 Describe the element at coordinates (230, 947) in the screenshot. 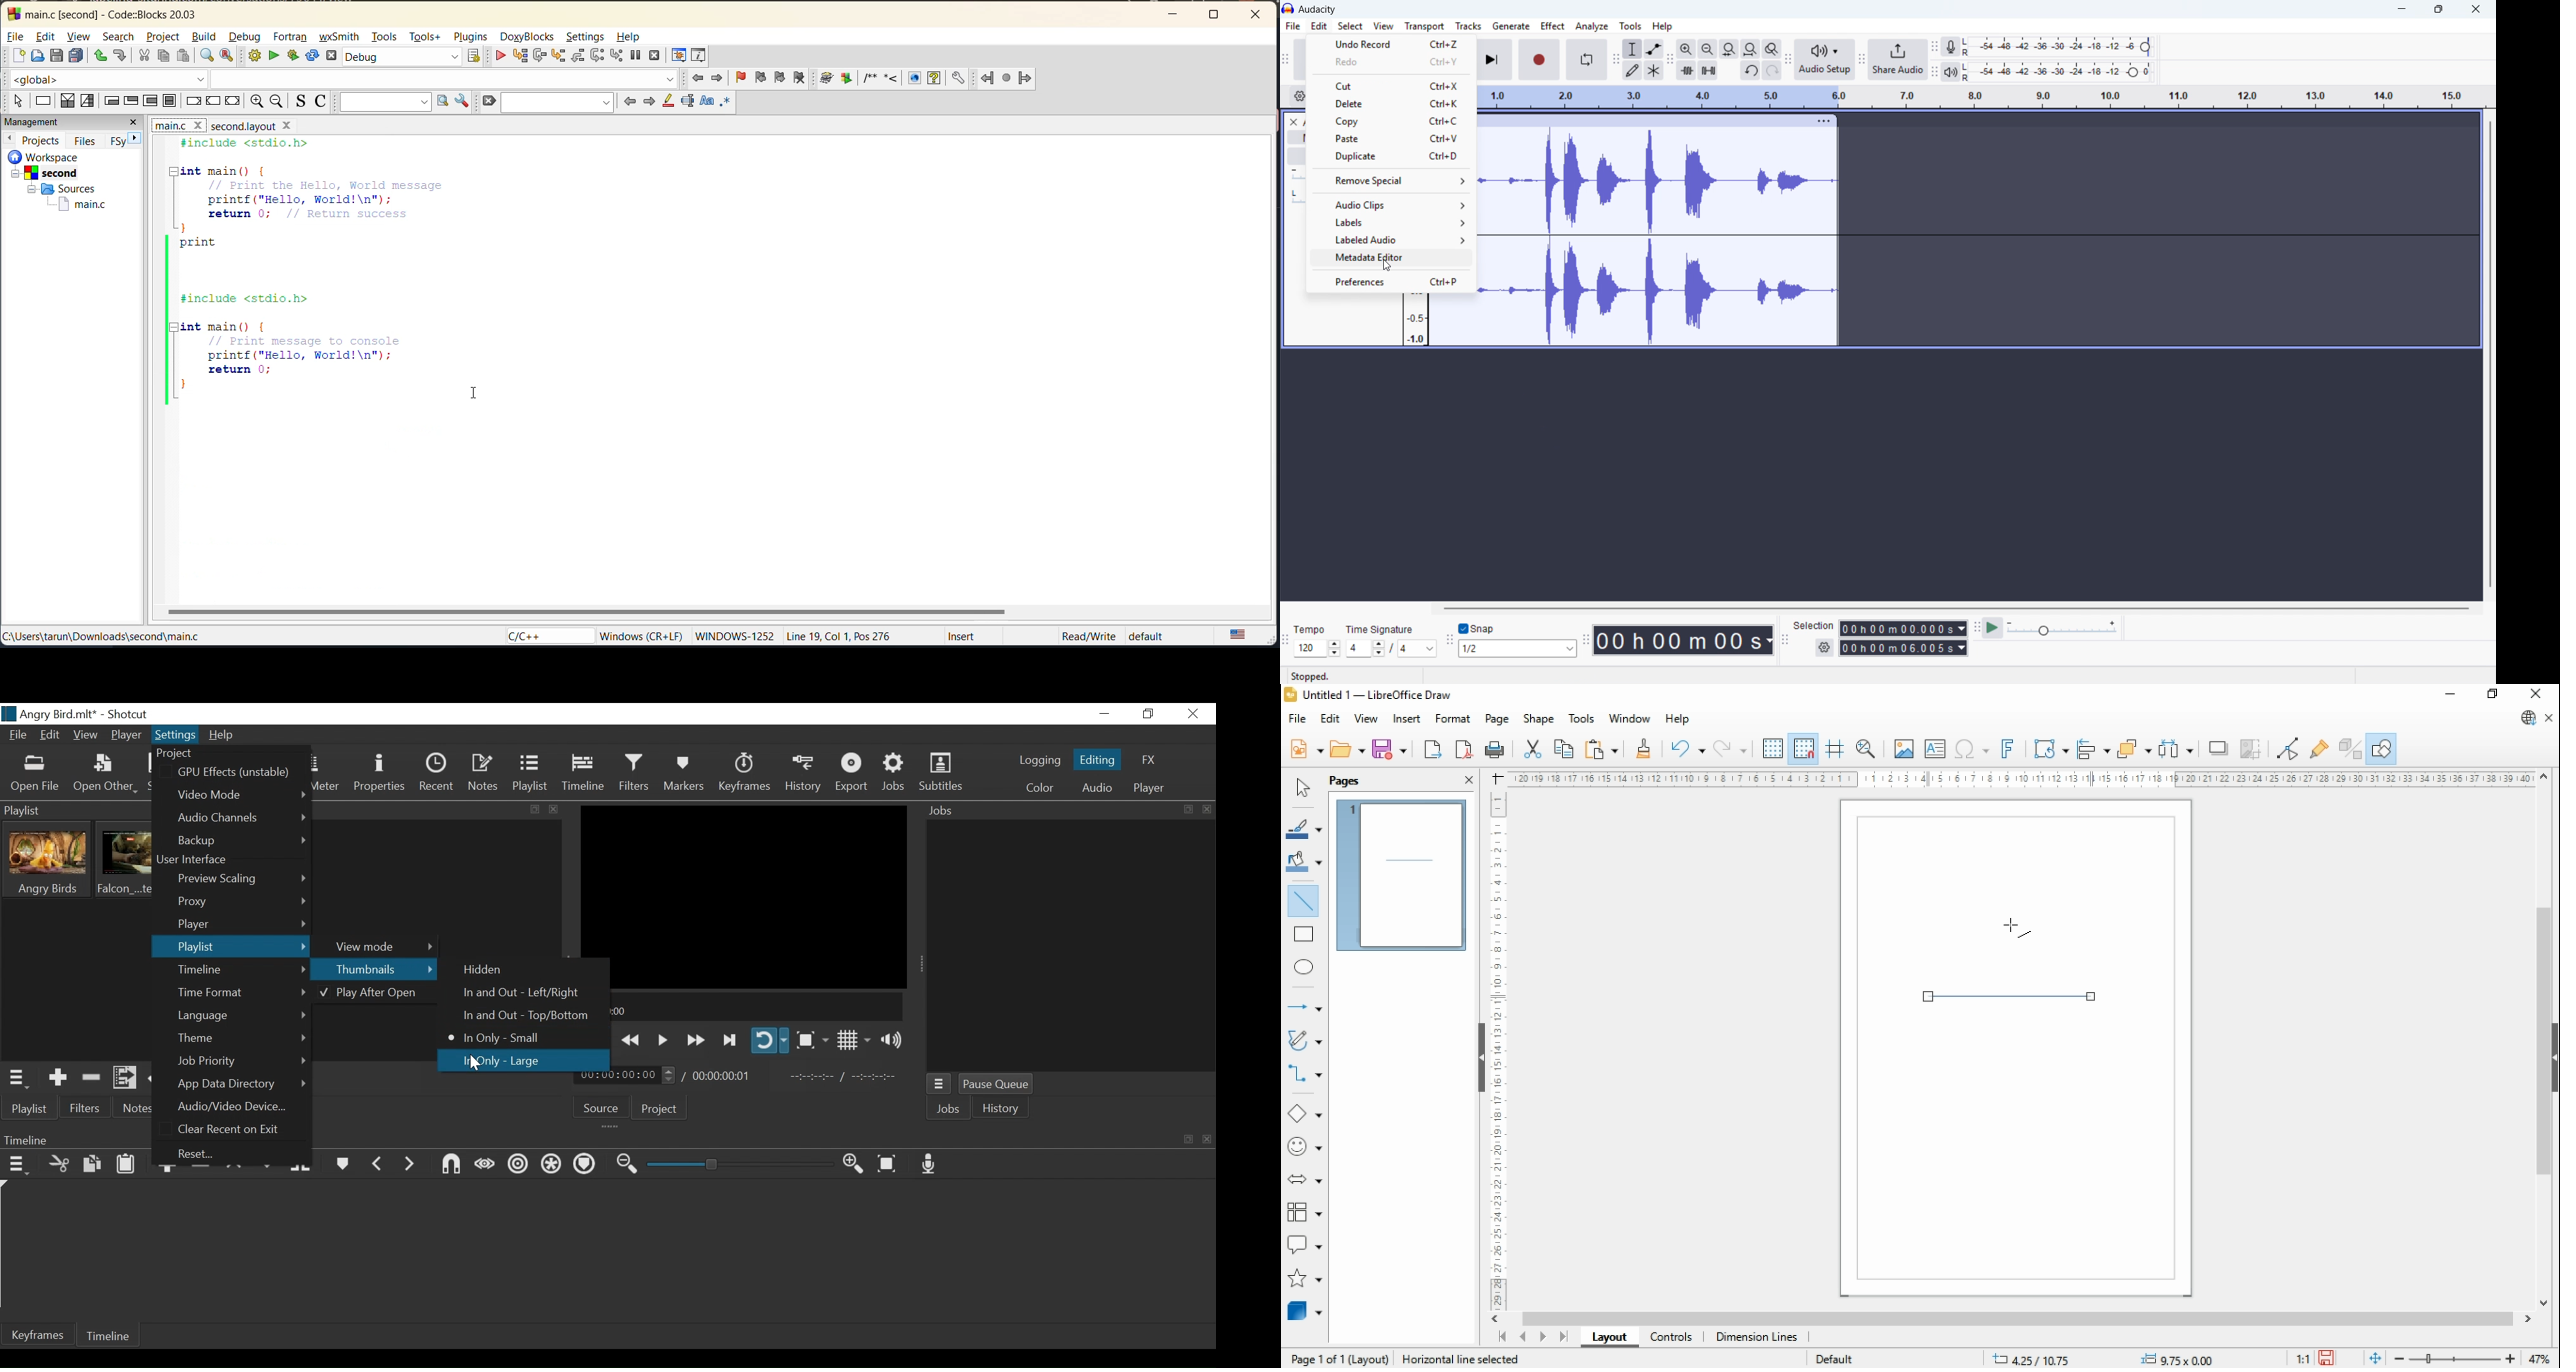

I see `Playlist` at that location.